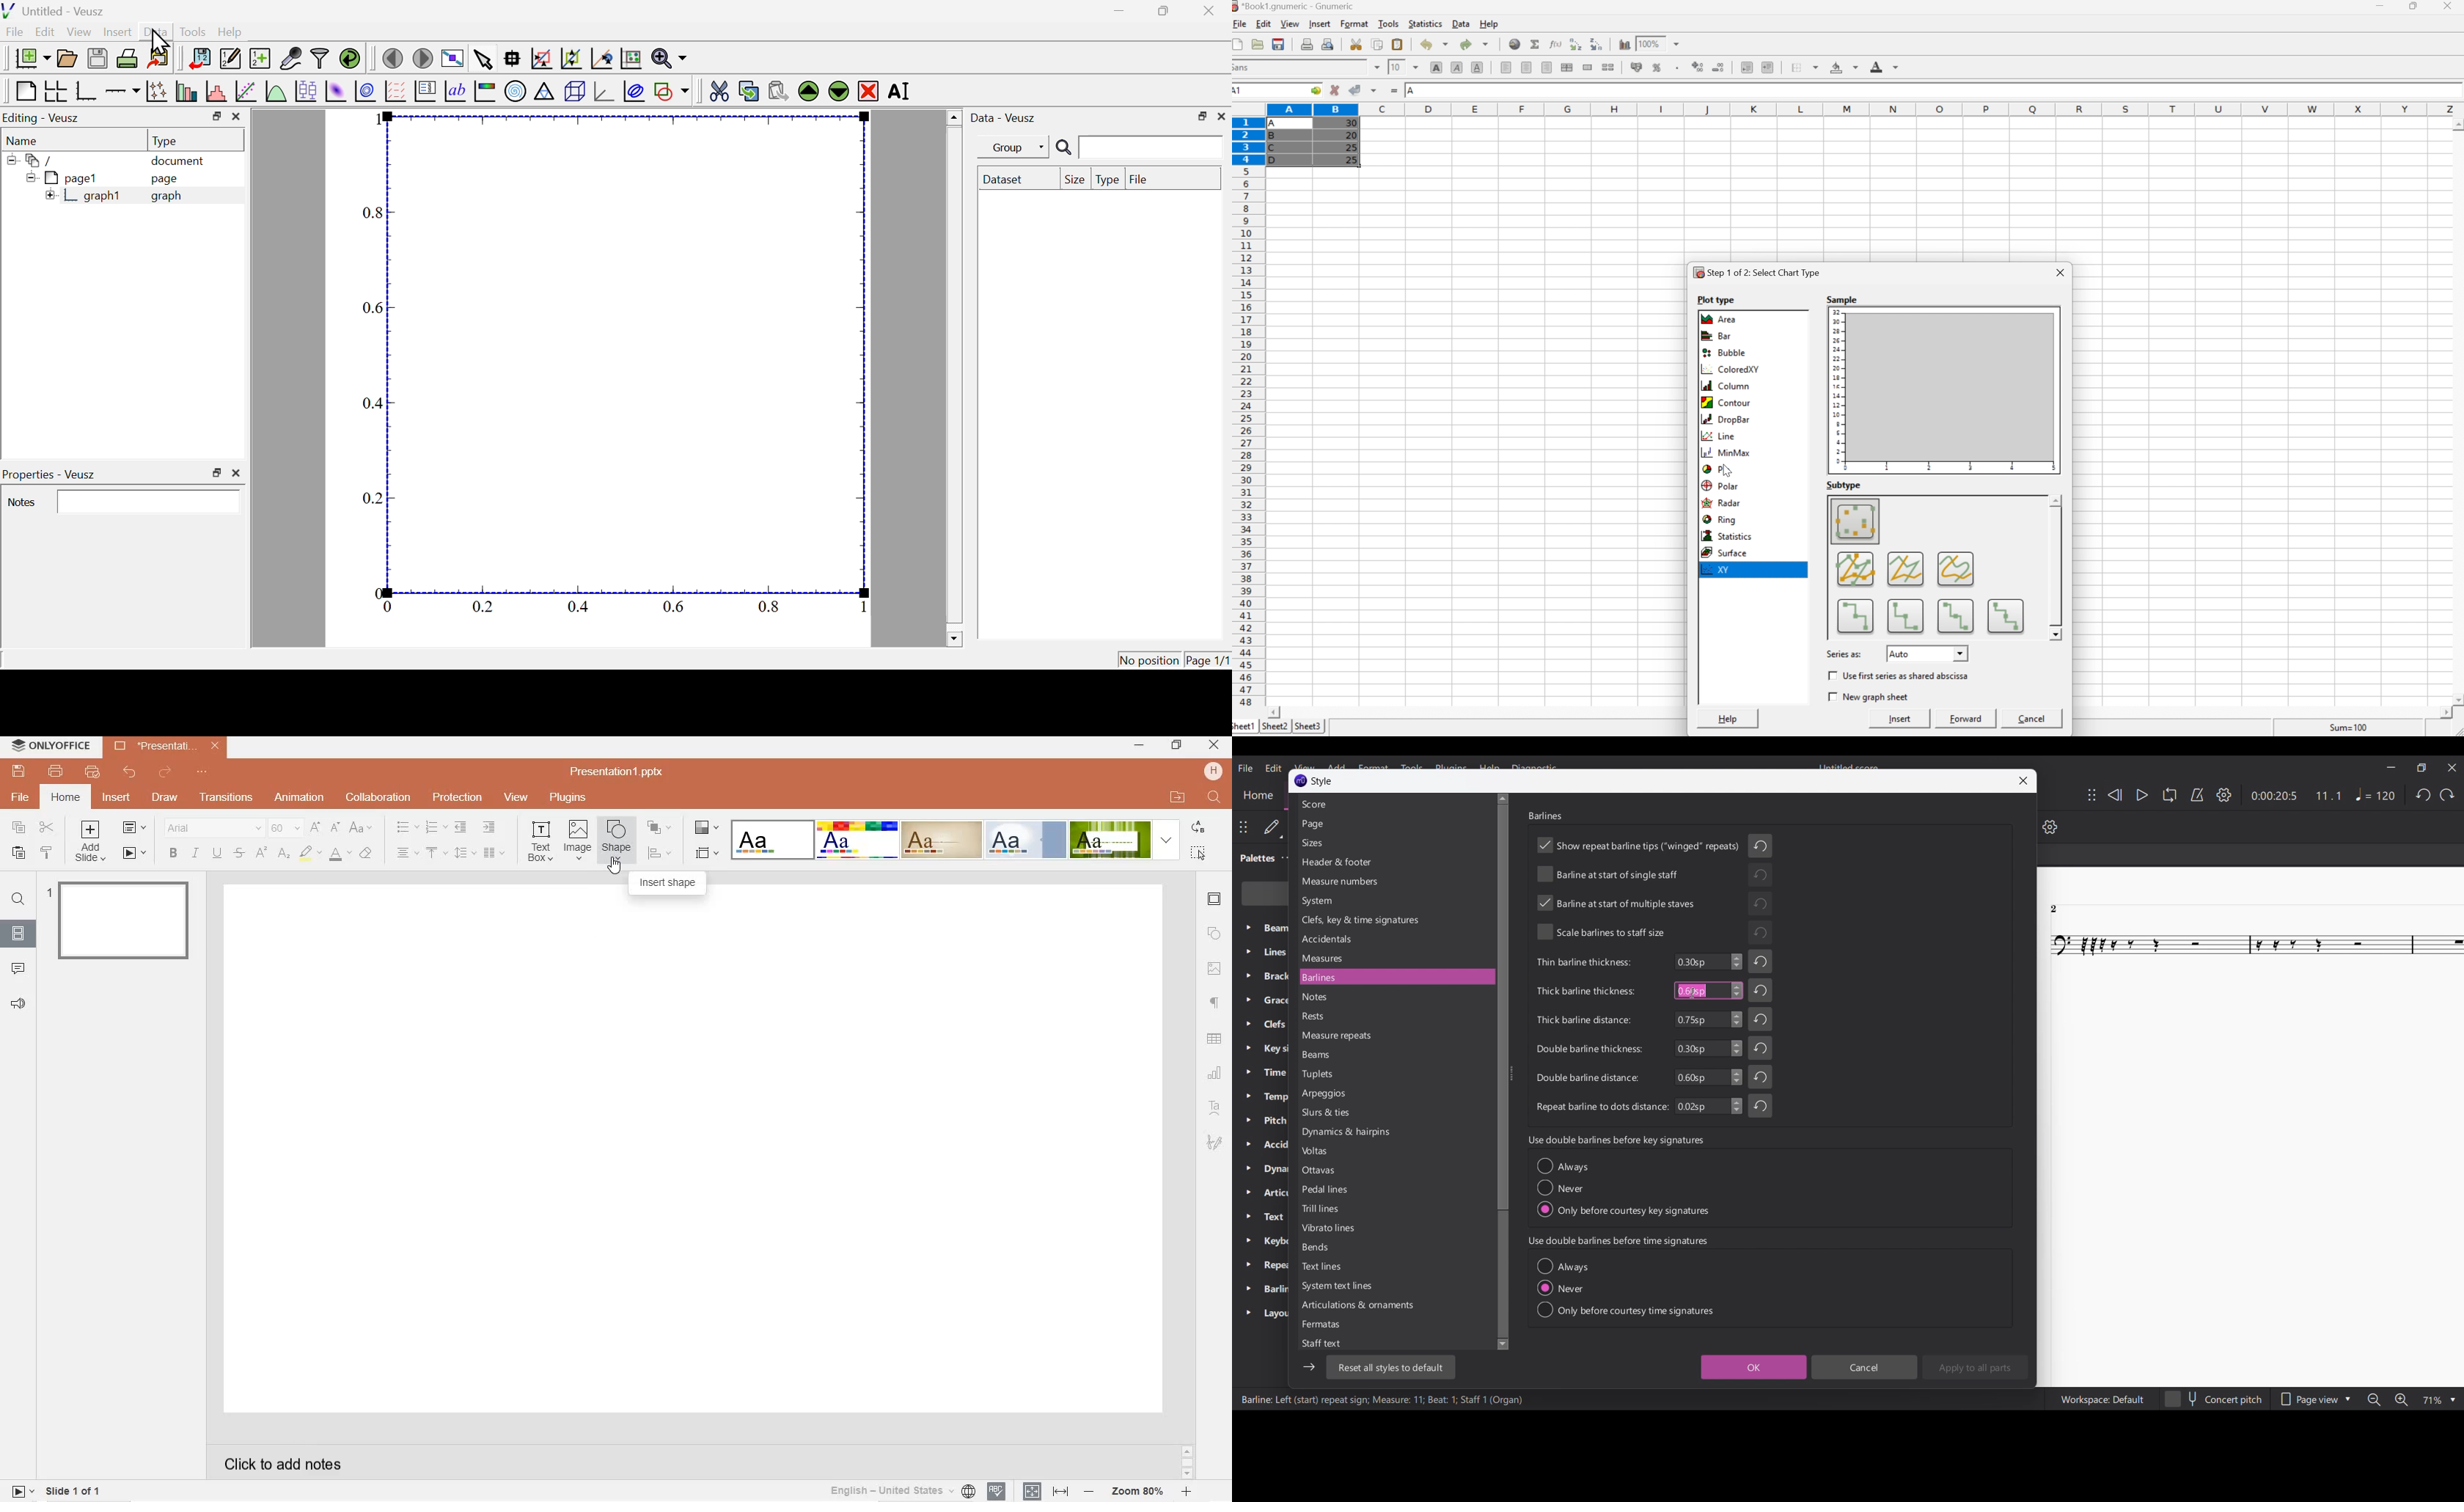 This screenshot has width=2464, height=1512. What do you see at coordinates (75, 1493) in the screenshot?
I see `slide 1 of 1` at bounding box center [75, 1493].